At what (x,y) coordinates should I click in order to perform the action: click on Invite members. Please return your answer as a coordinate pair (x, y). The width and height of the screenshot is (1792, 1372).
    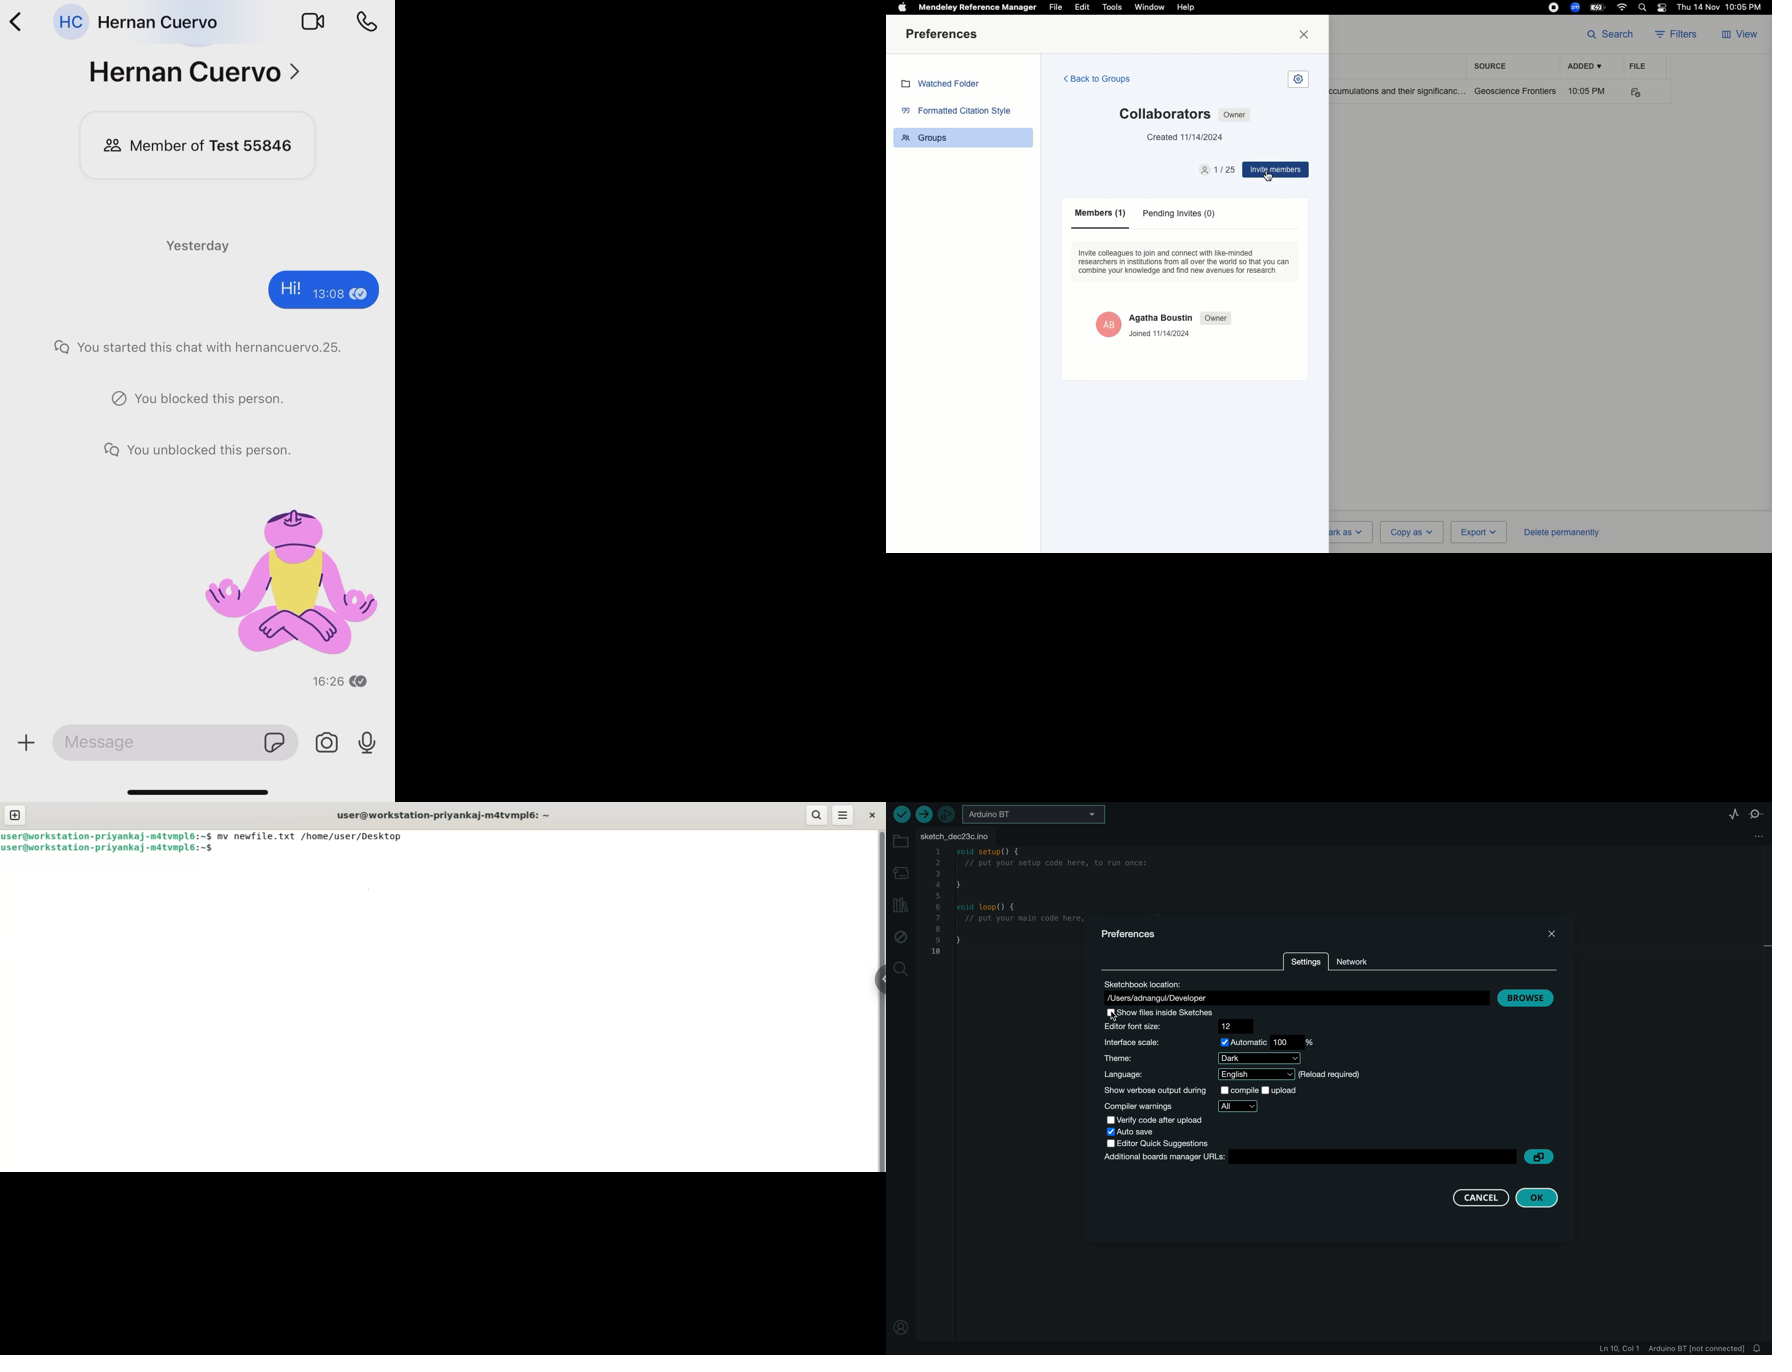
    Looking at the image, I should click on (1275, 170).